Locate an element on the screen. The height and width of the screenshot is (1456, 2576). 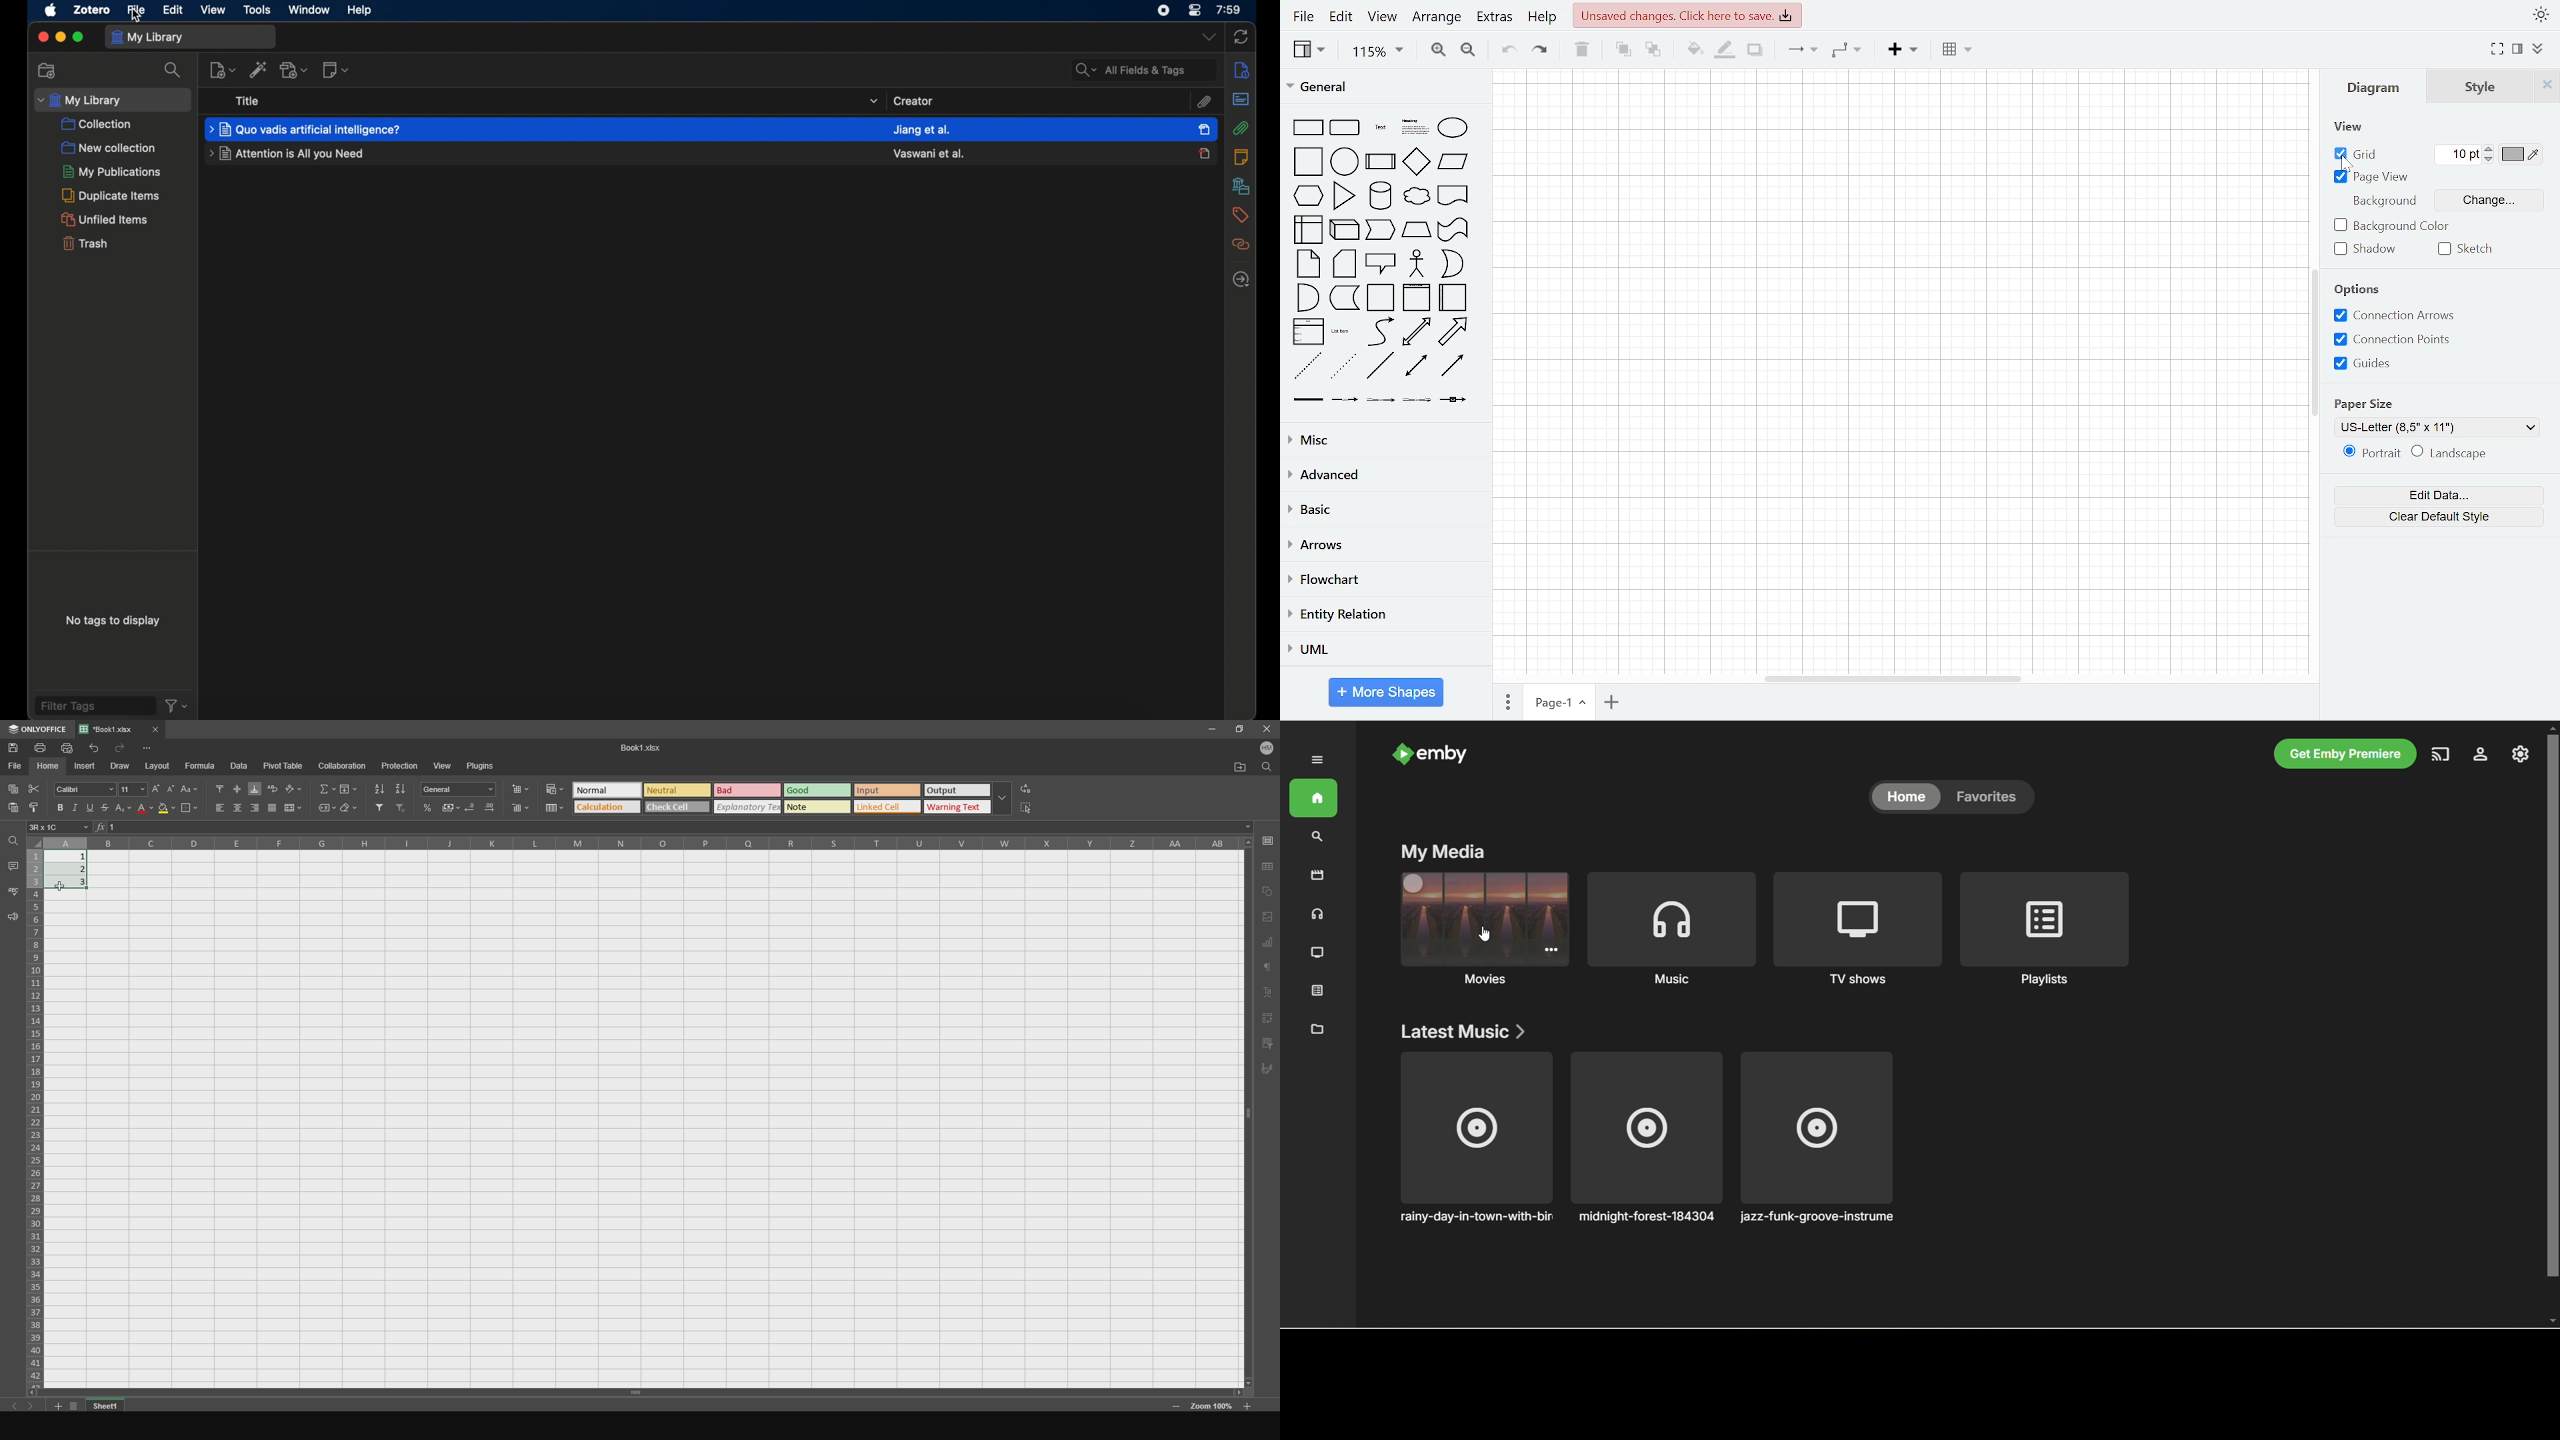
process is located at coordinates (1381, 162).